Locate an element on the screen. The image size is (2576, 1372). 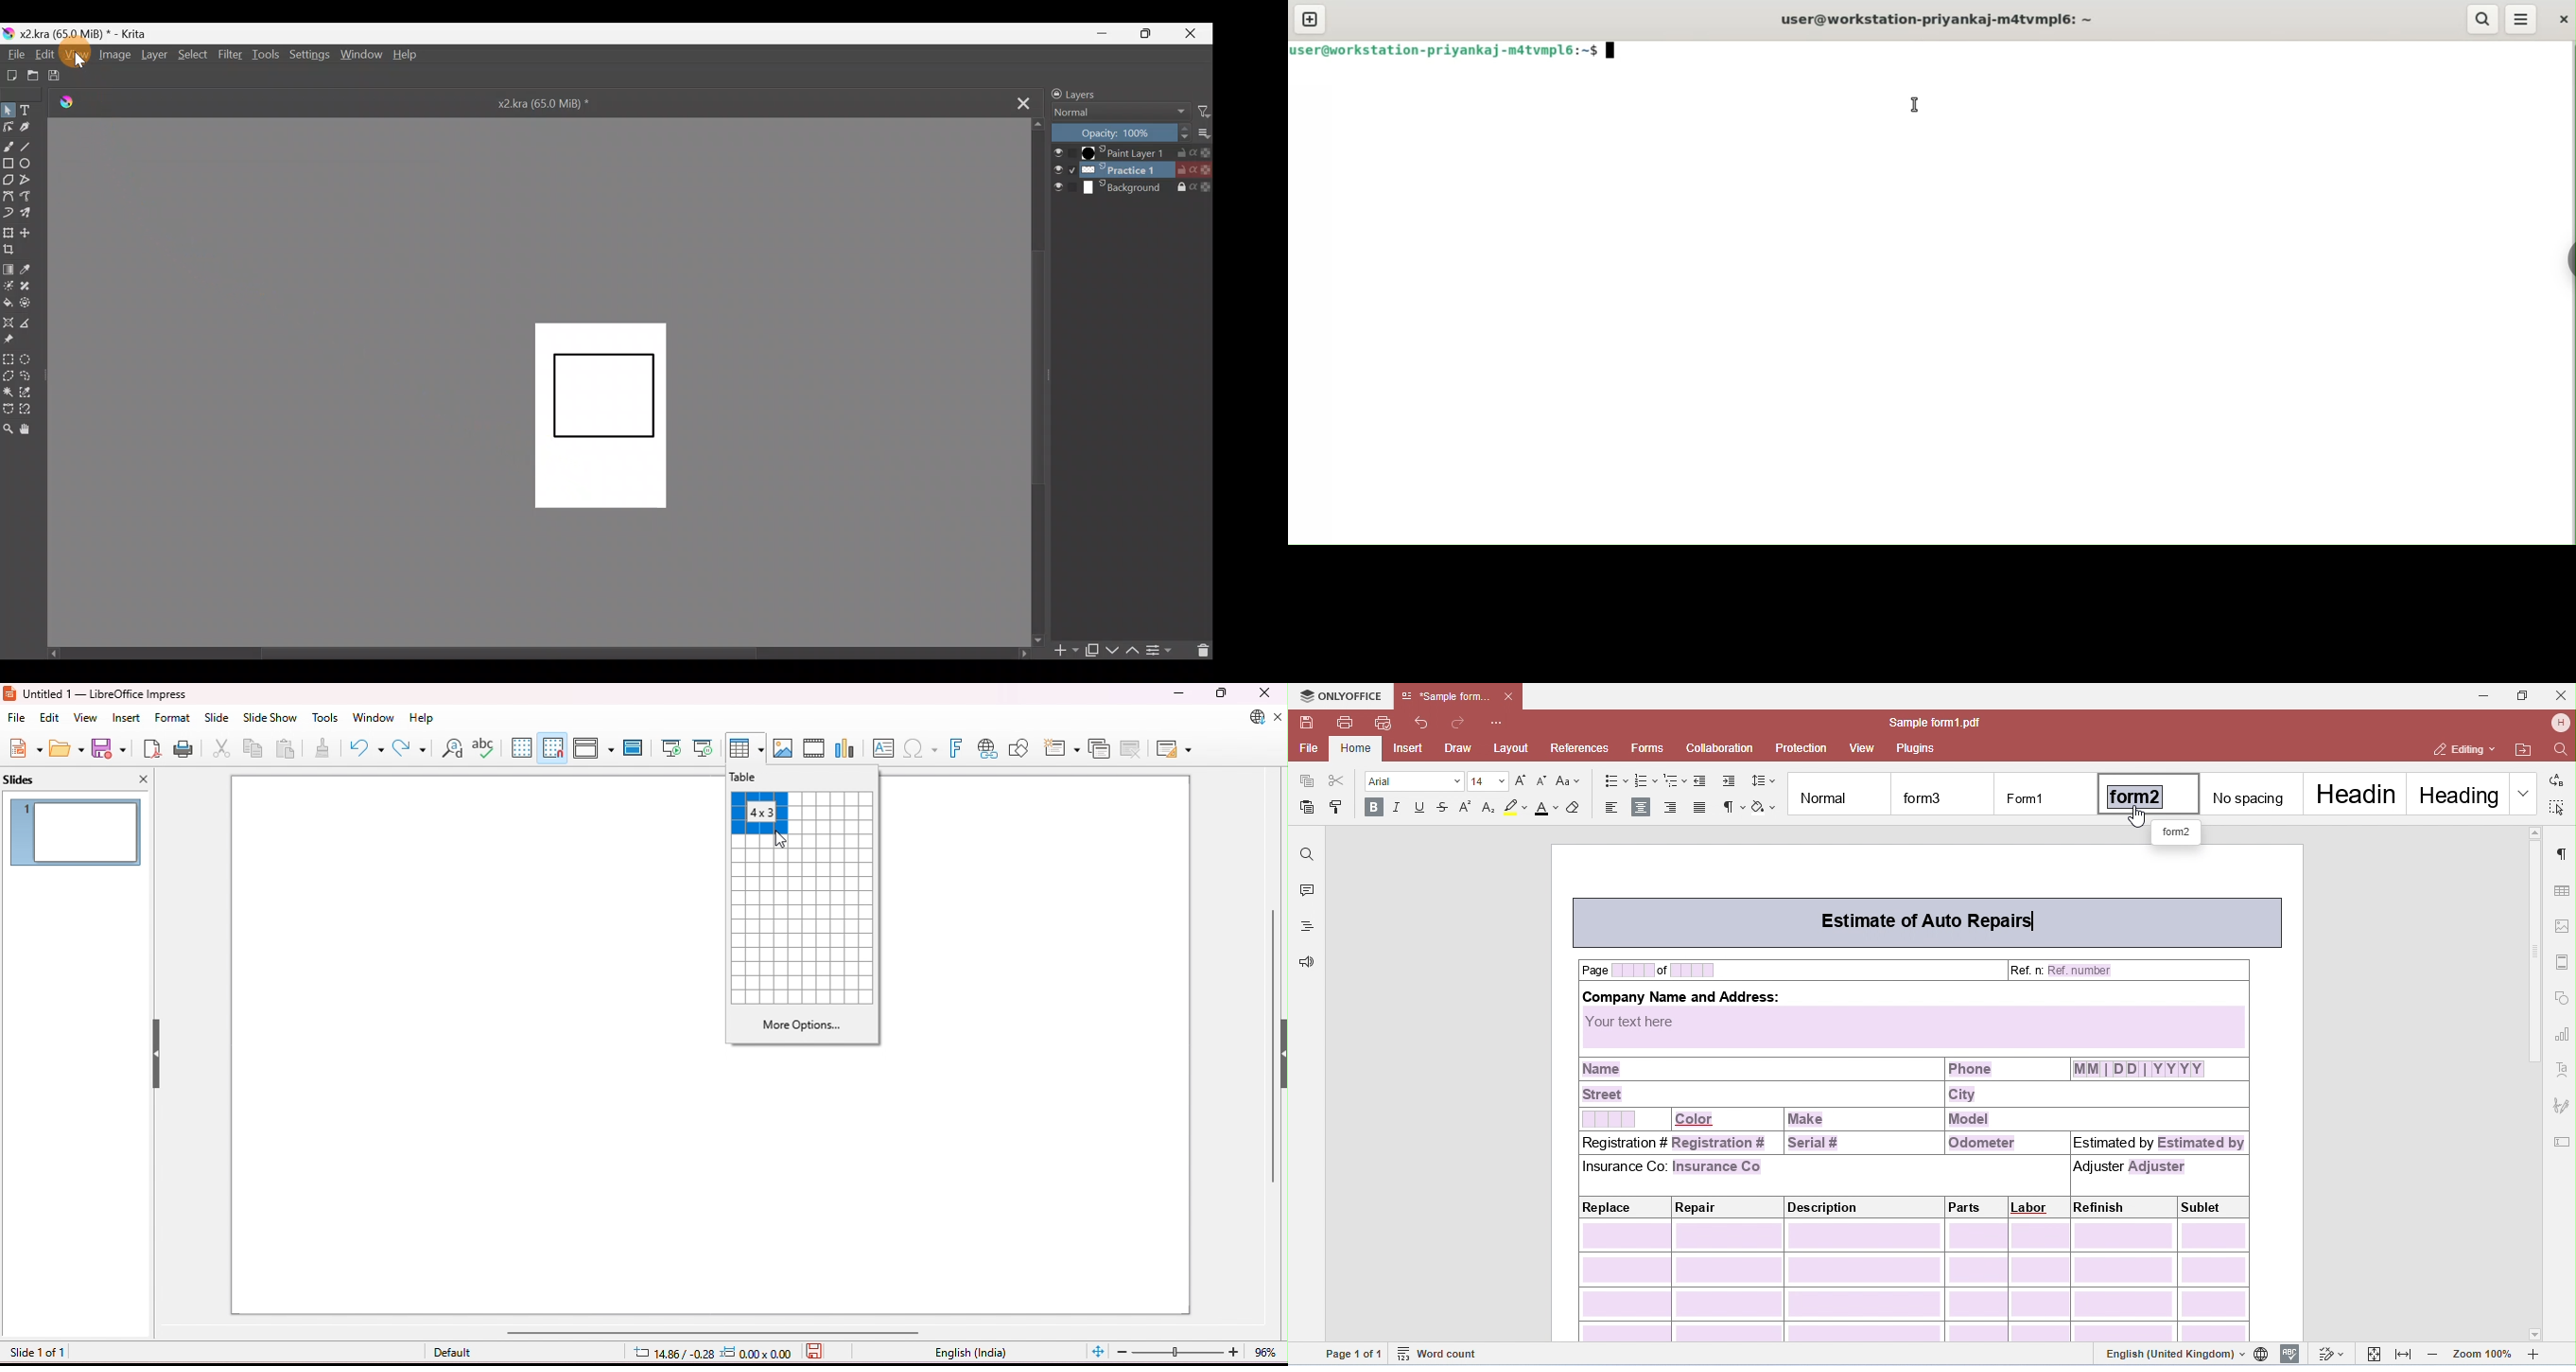
language is located at coordinates (970, 1355).